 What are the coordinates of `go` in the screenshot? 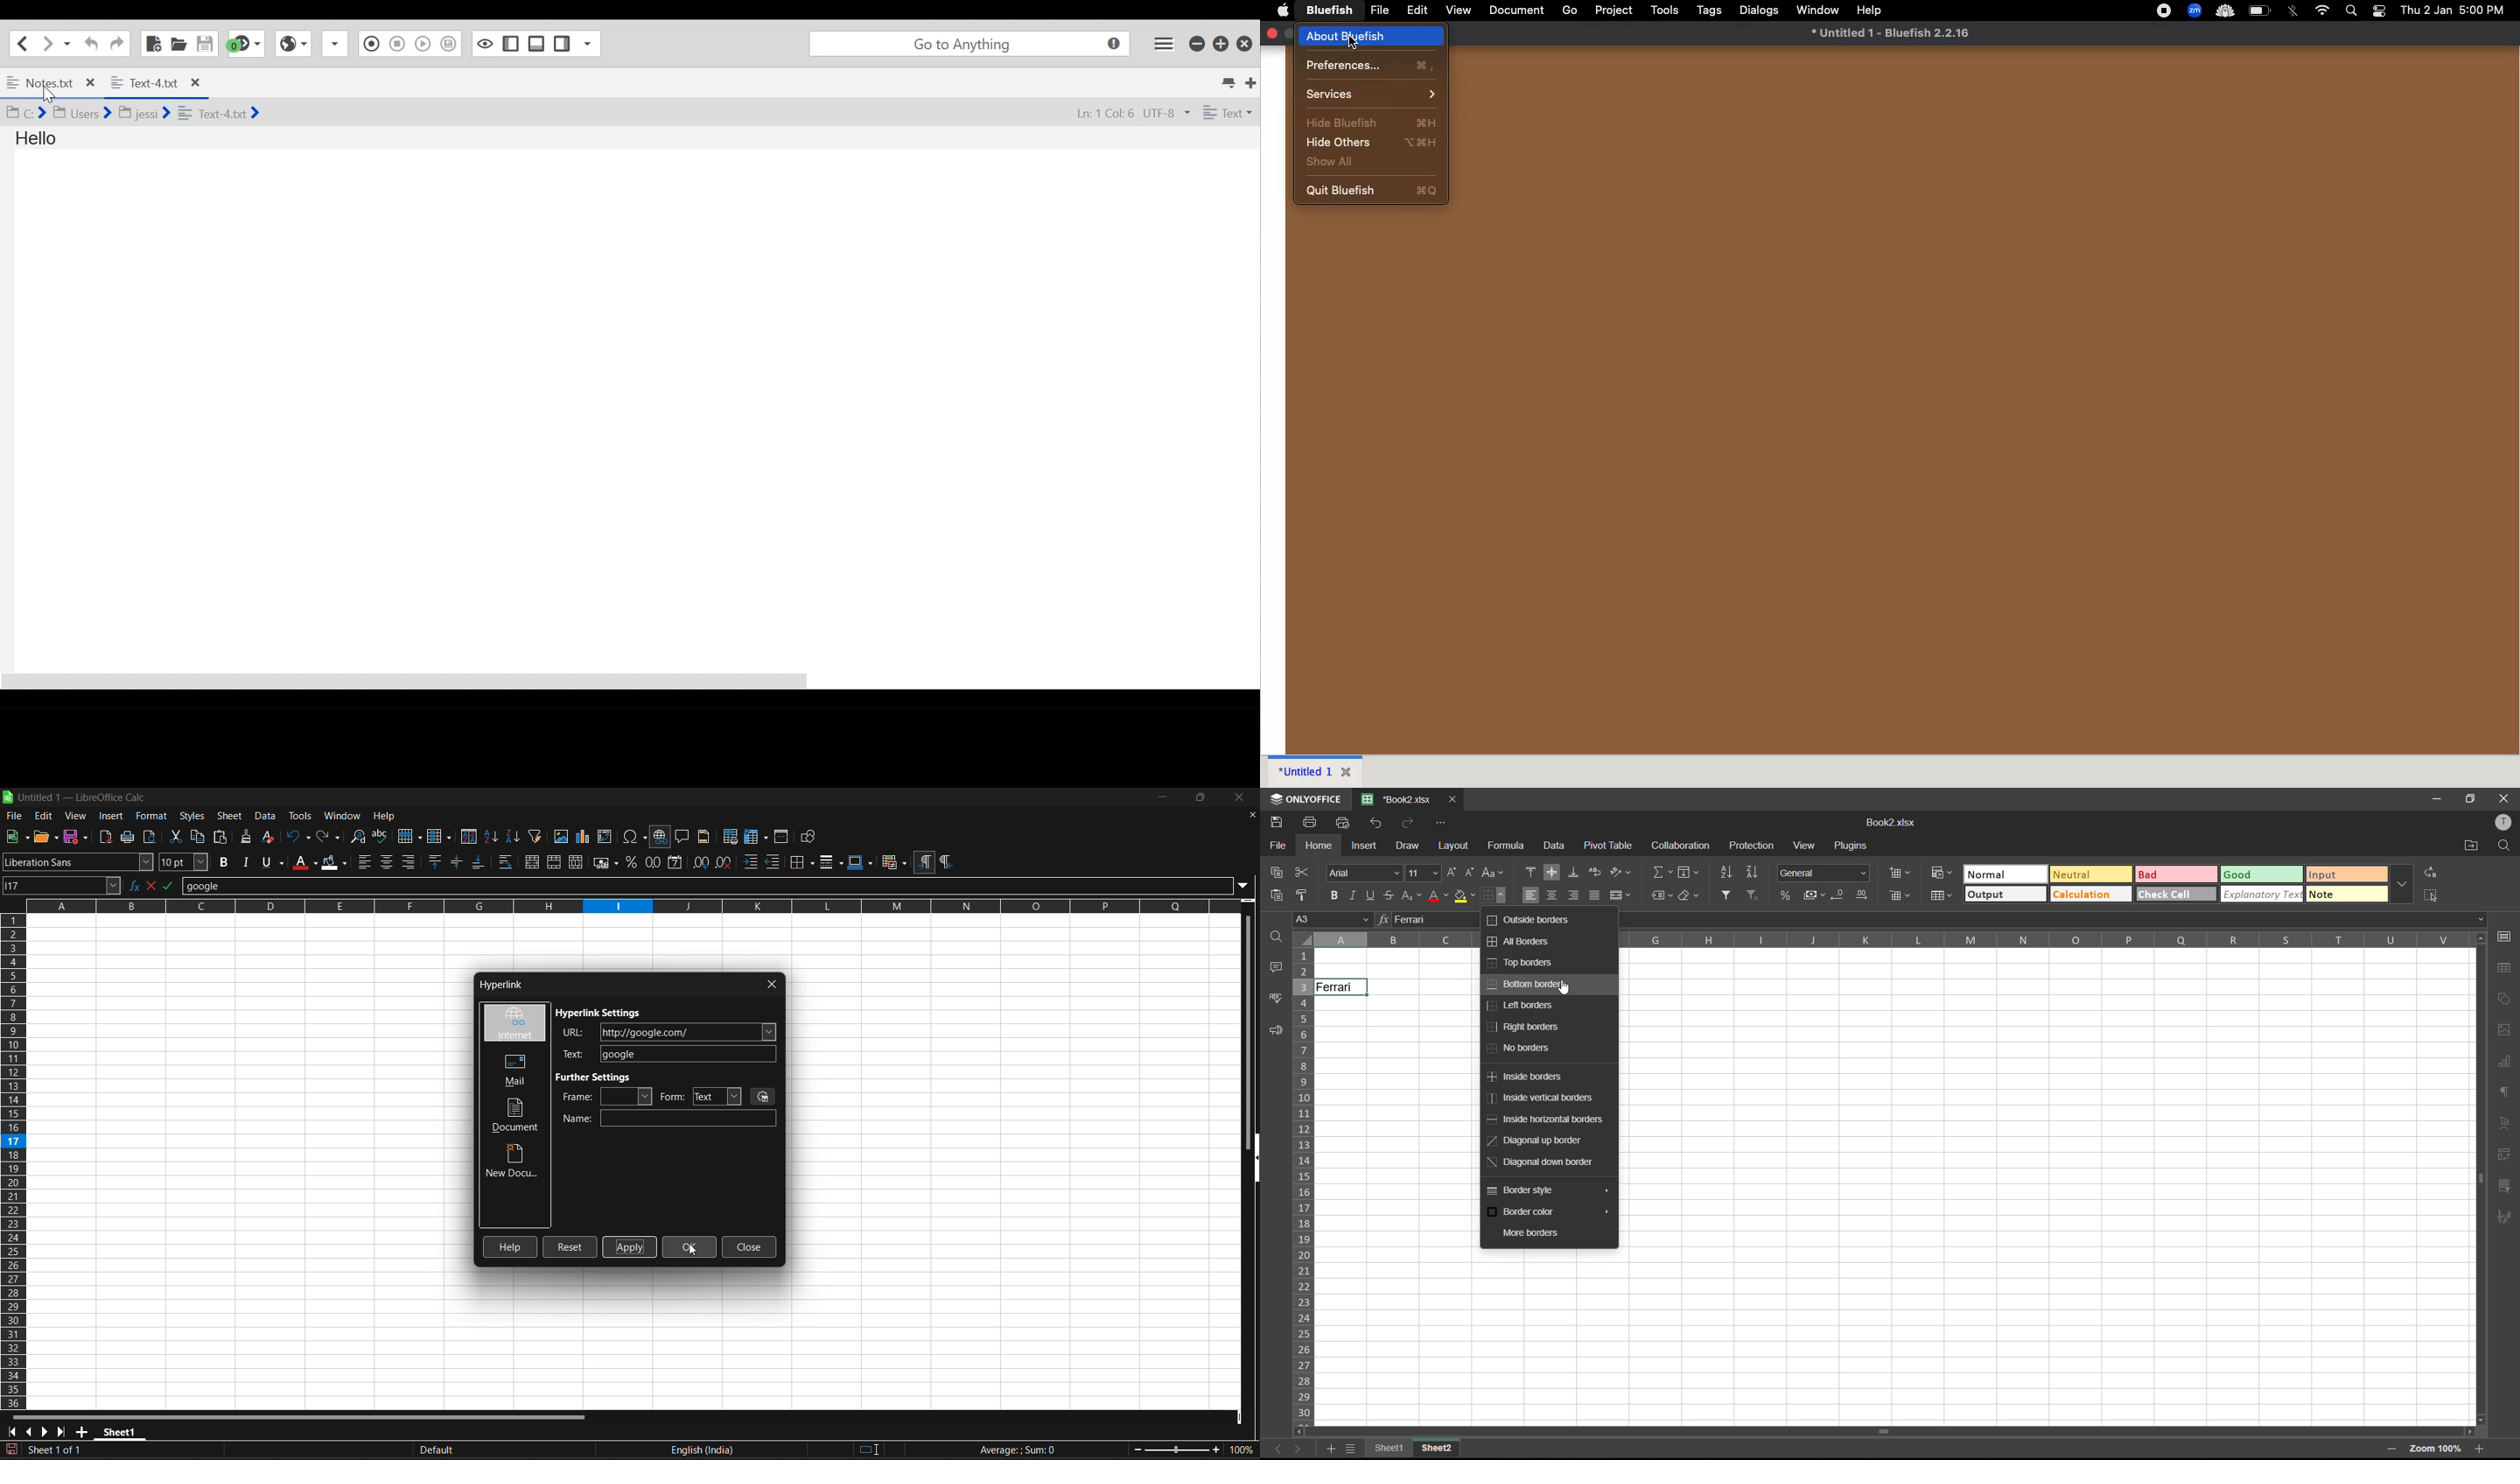 It's located at (1571, 9).